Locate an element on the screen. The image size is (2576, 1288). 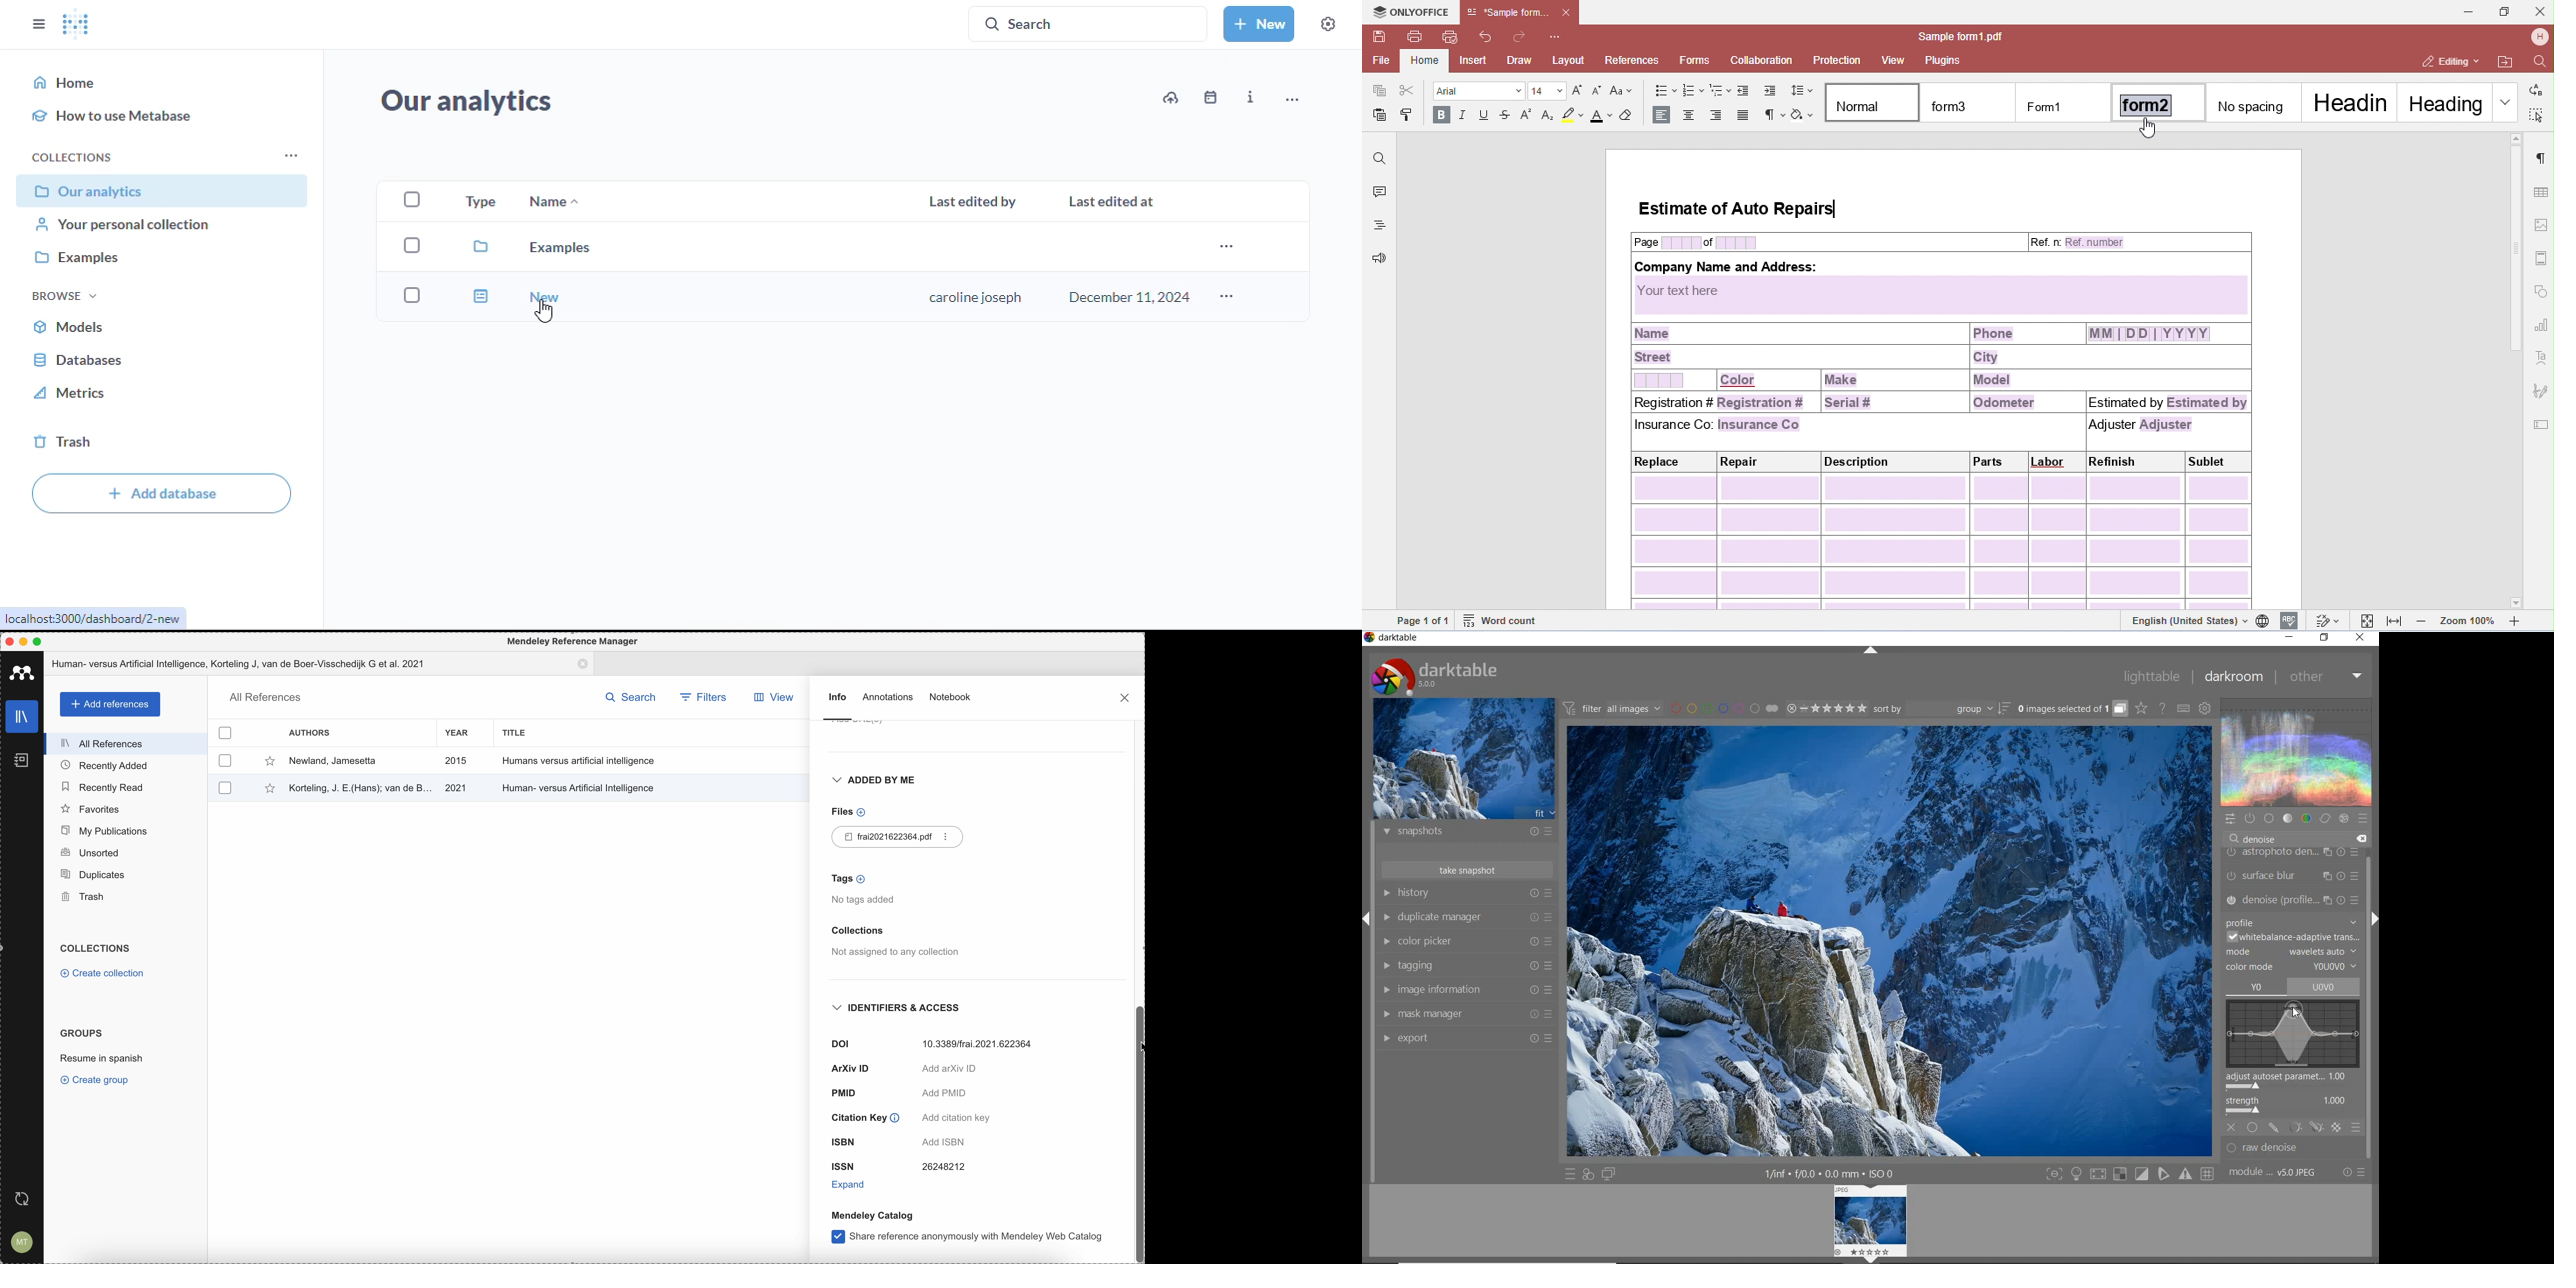
all references is located at coordinates (126, 743).